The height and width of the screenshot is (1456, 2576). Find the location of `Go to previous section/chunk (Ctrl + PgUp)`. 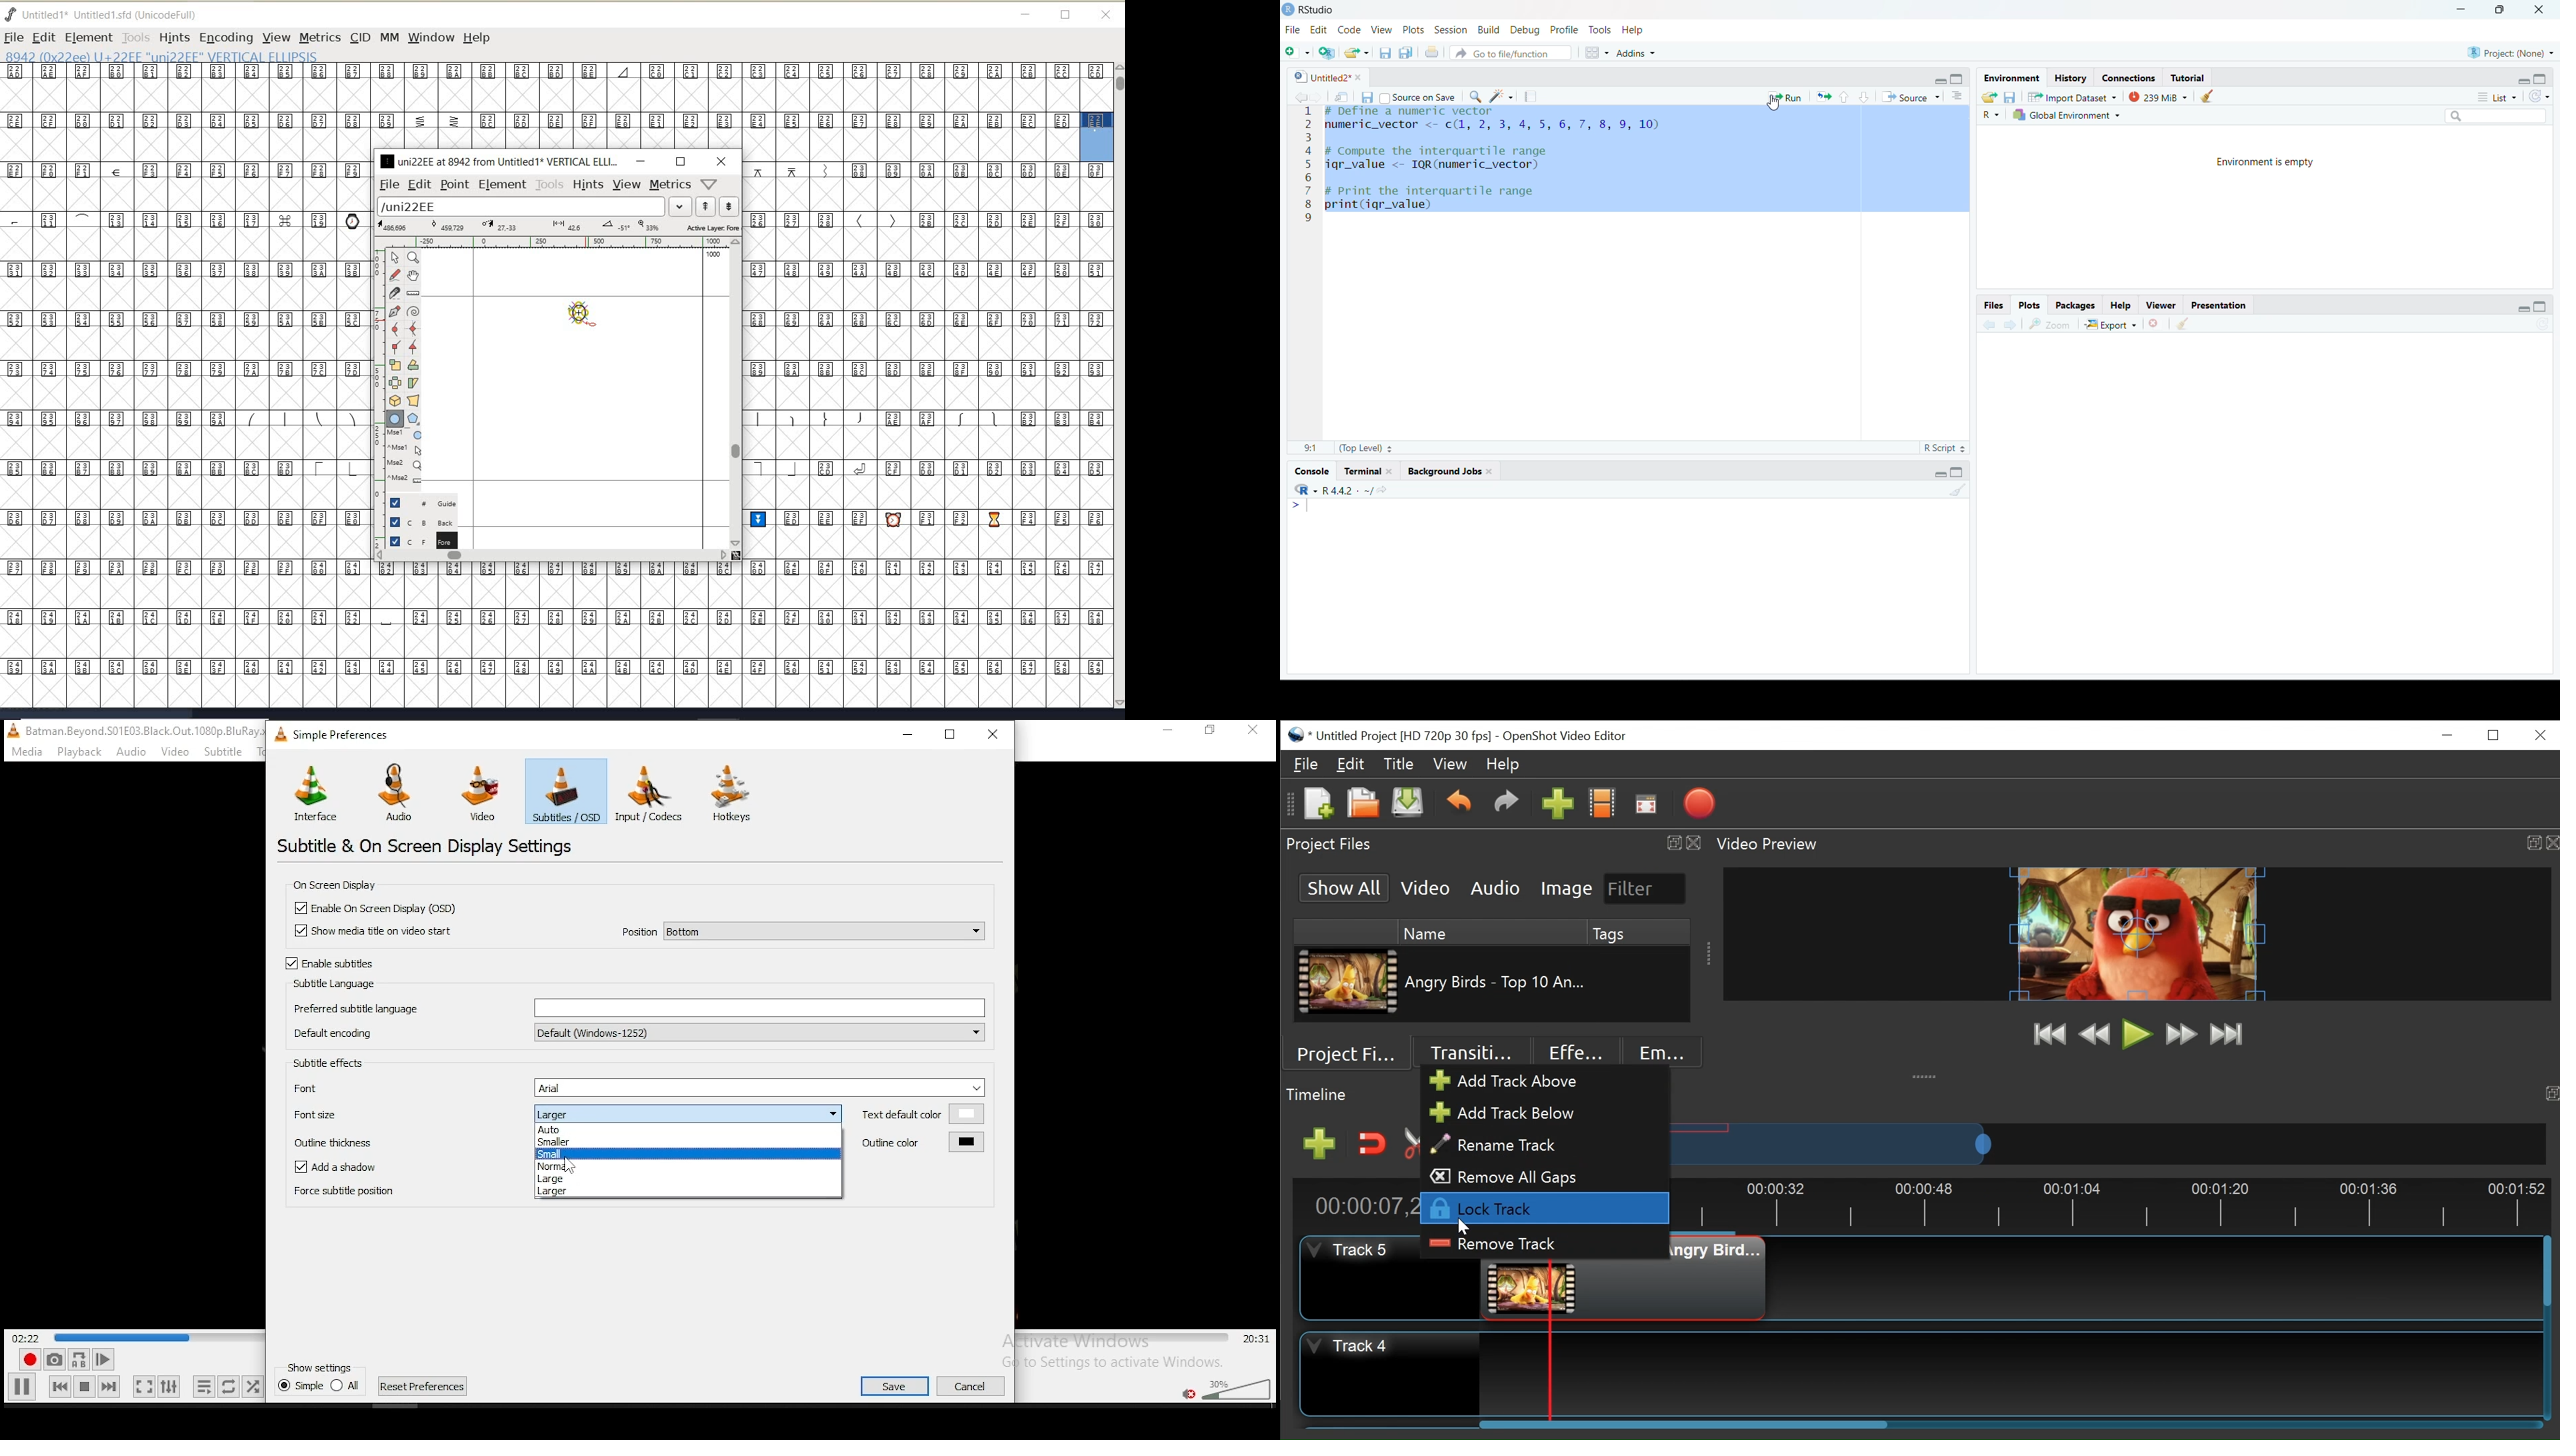

Go to previous section/chunk (Ctrl + PgUp) is located at coordinates (1846, 97).